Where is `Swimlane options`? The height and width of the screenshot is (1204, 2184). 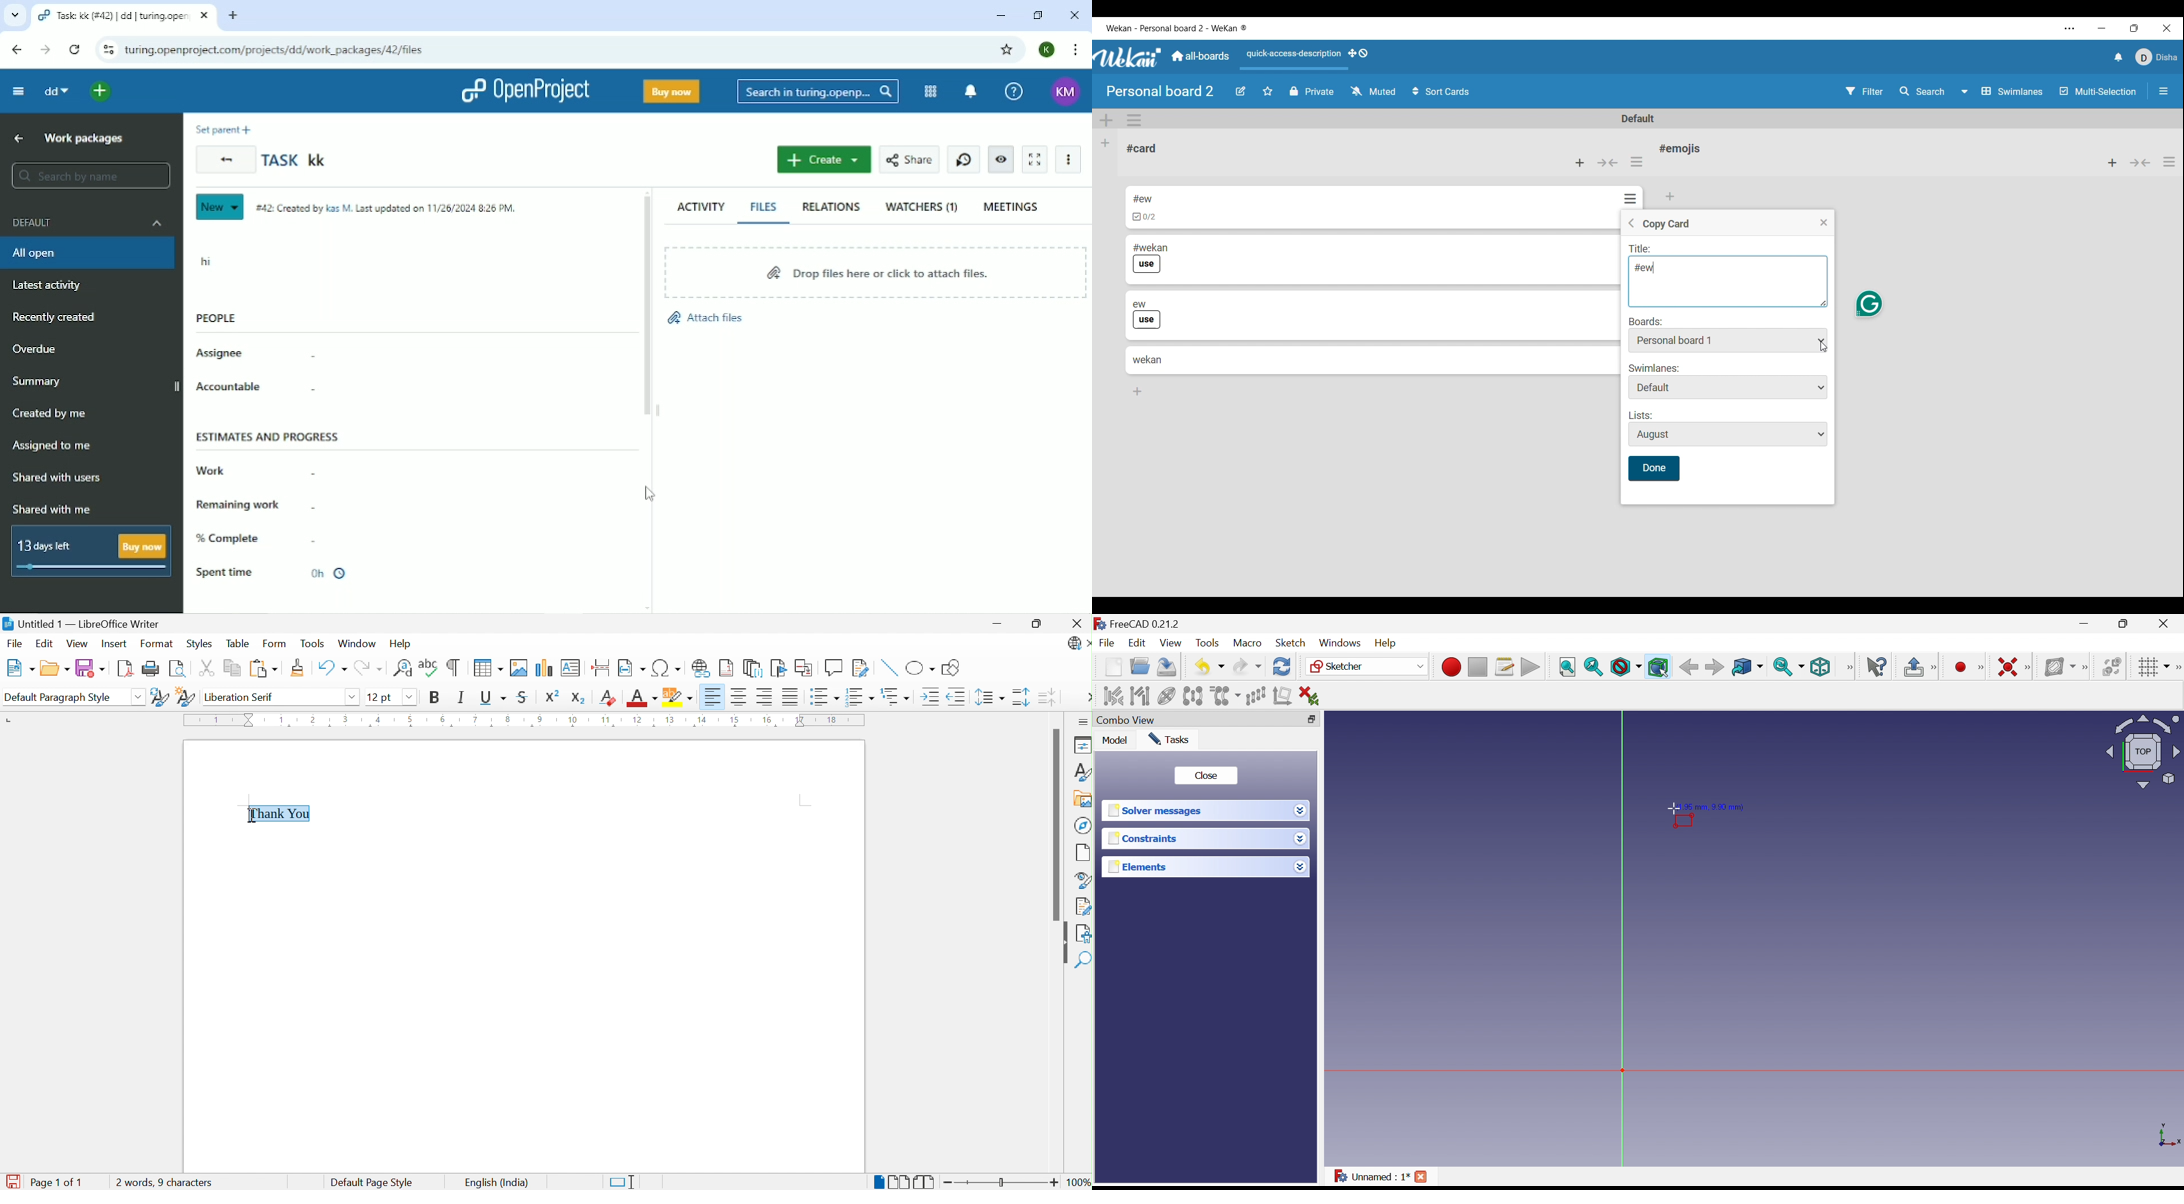
Swimlane options is located at coordinates (1728, 387).